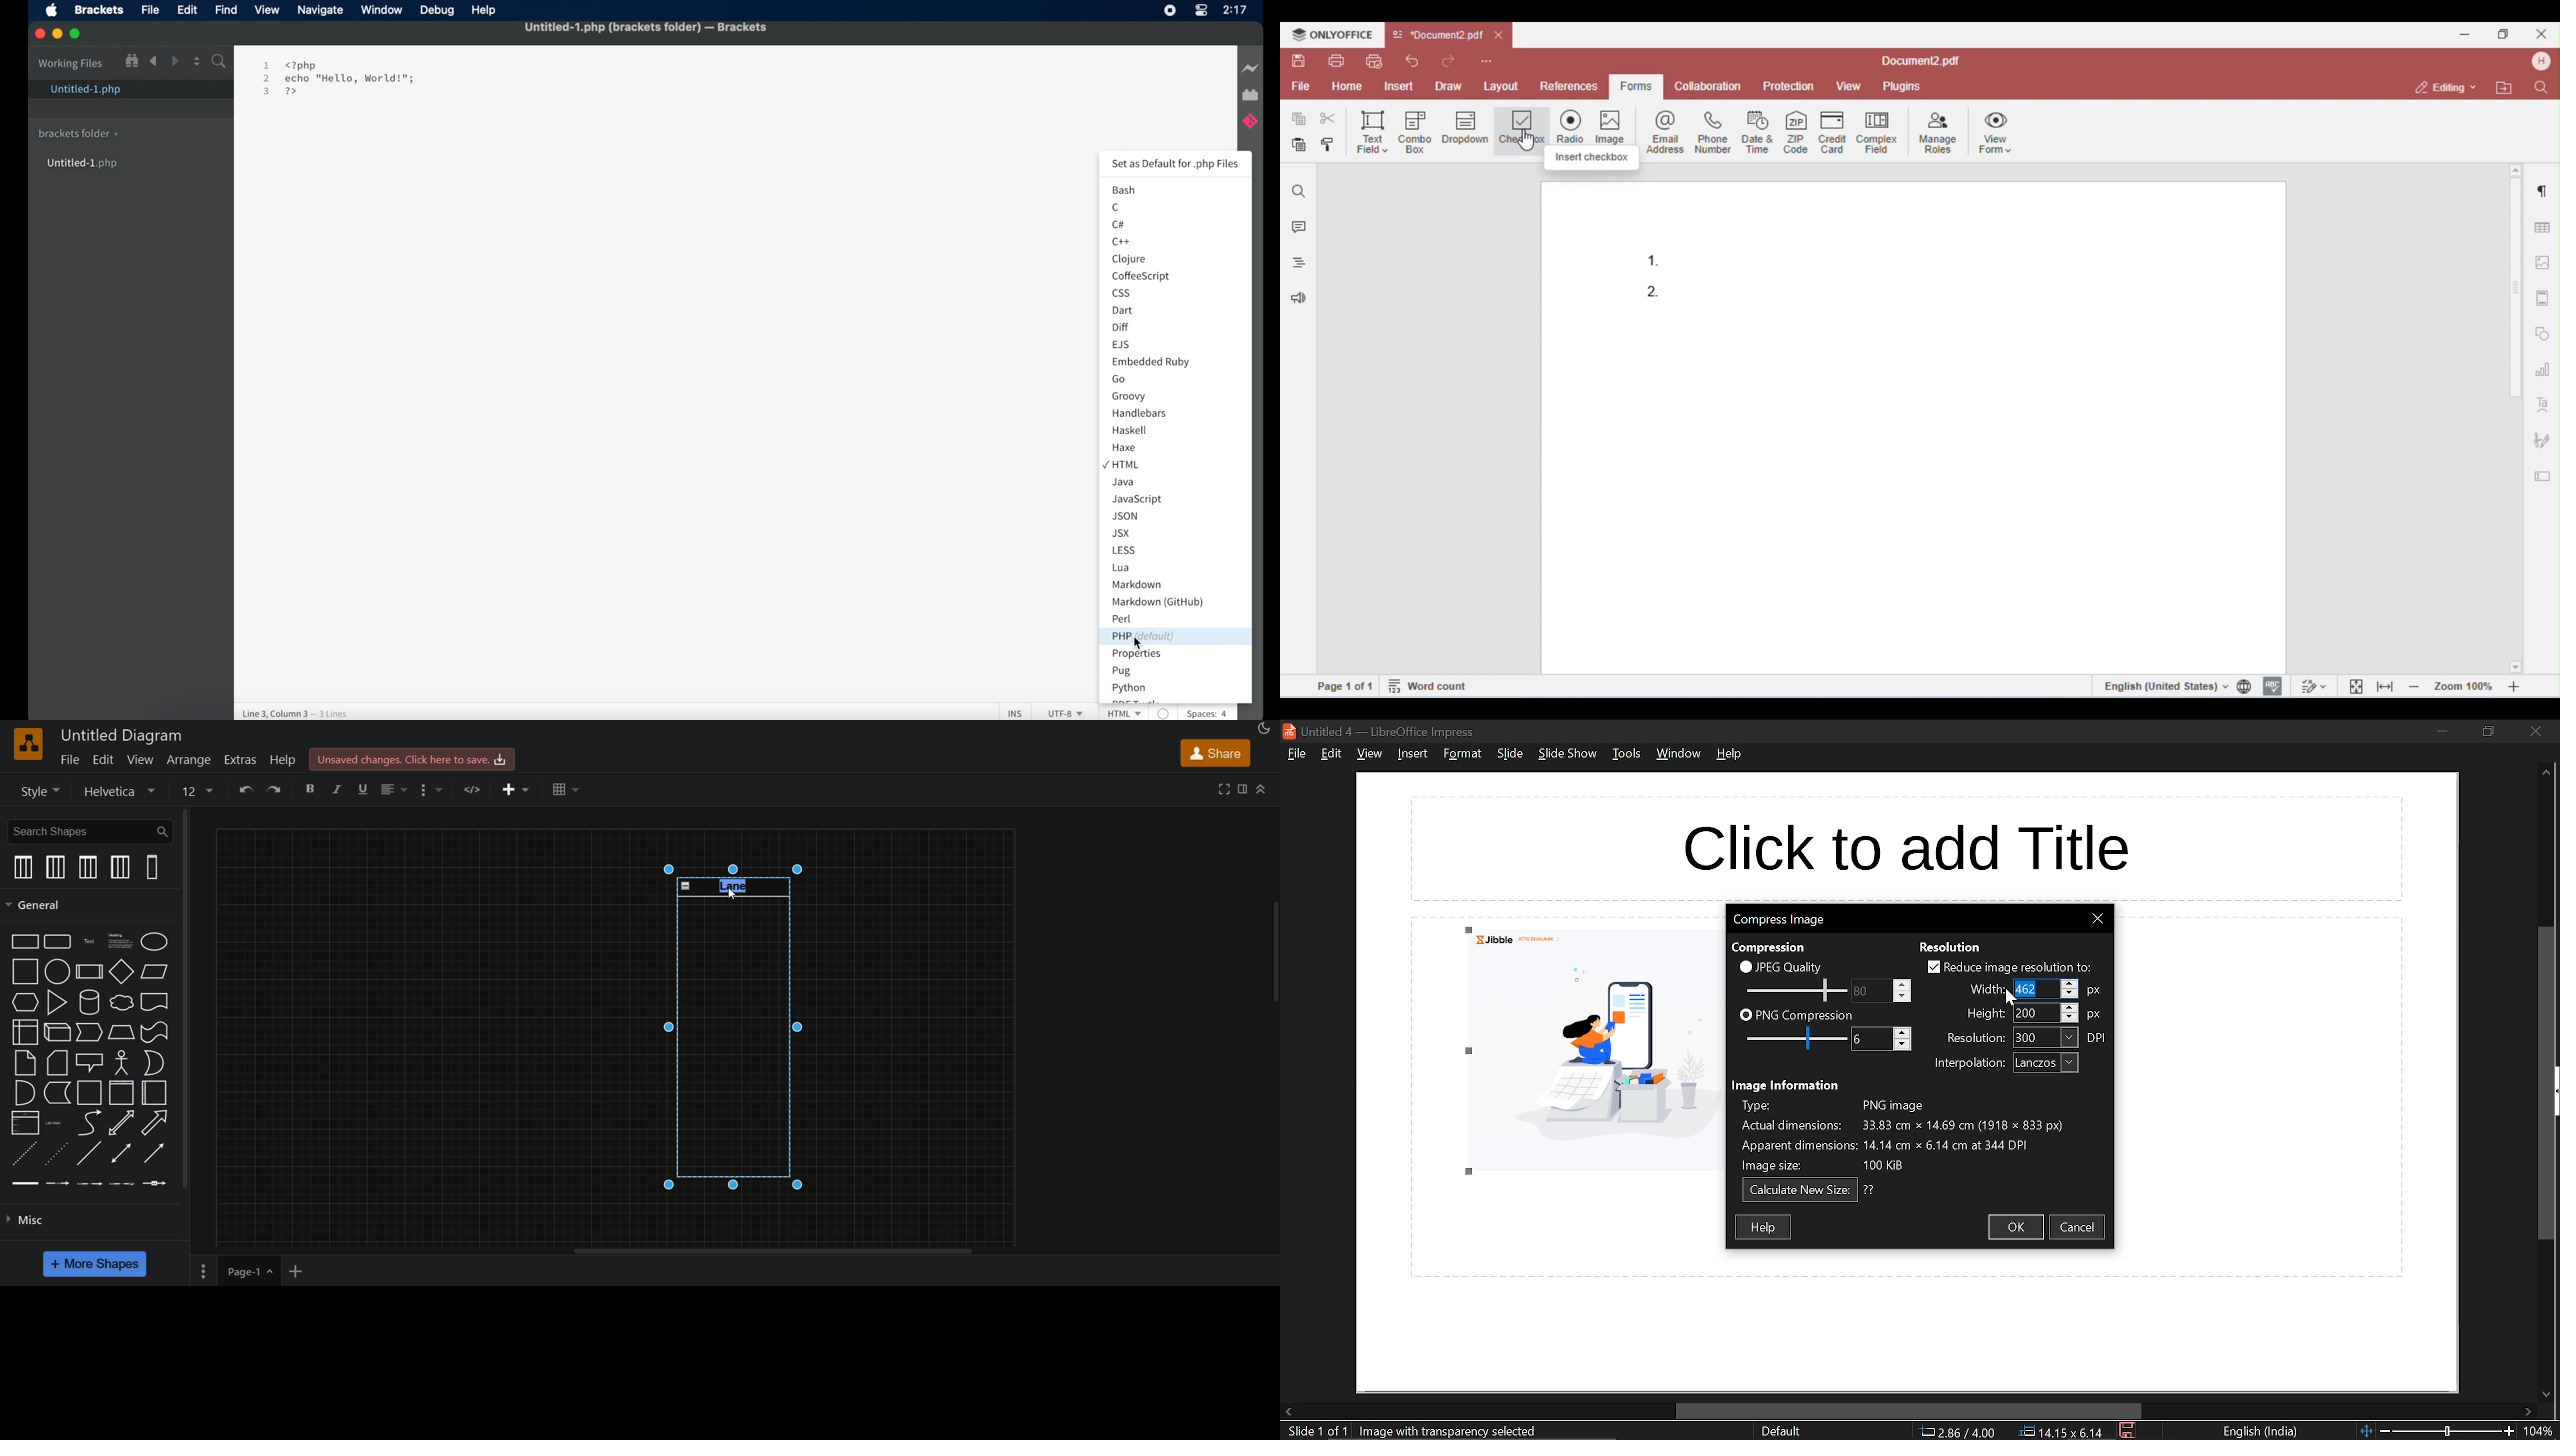 The image size is (2576, 1456). I want to click on interpolation, so click(2046, 1063).